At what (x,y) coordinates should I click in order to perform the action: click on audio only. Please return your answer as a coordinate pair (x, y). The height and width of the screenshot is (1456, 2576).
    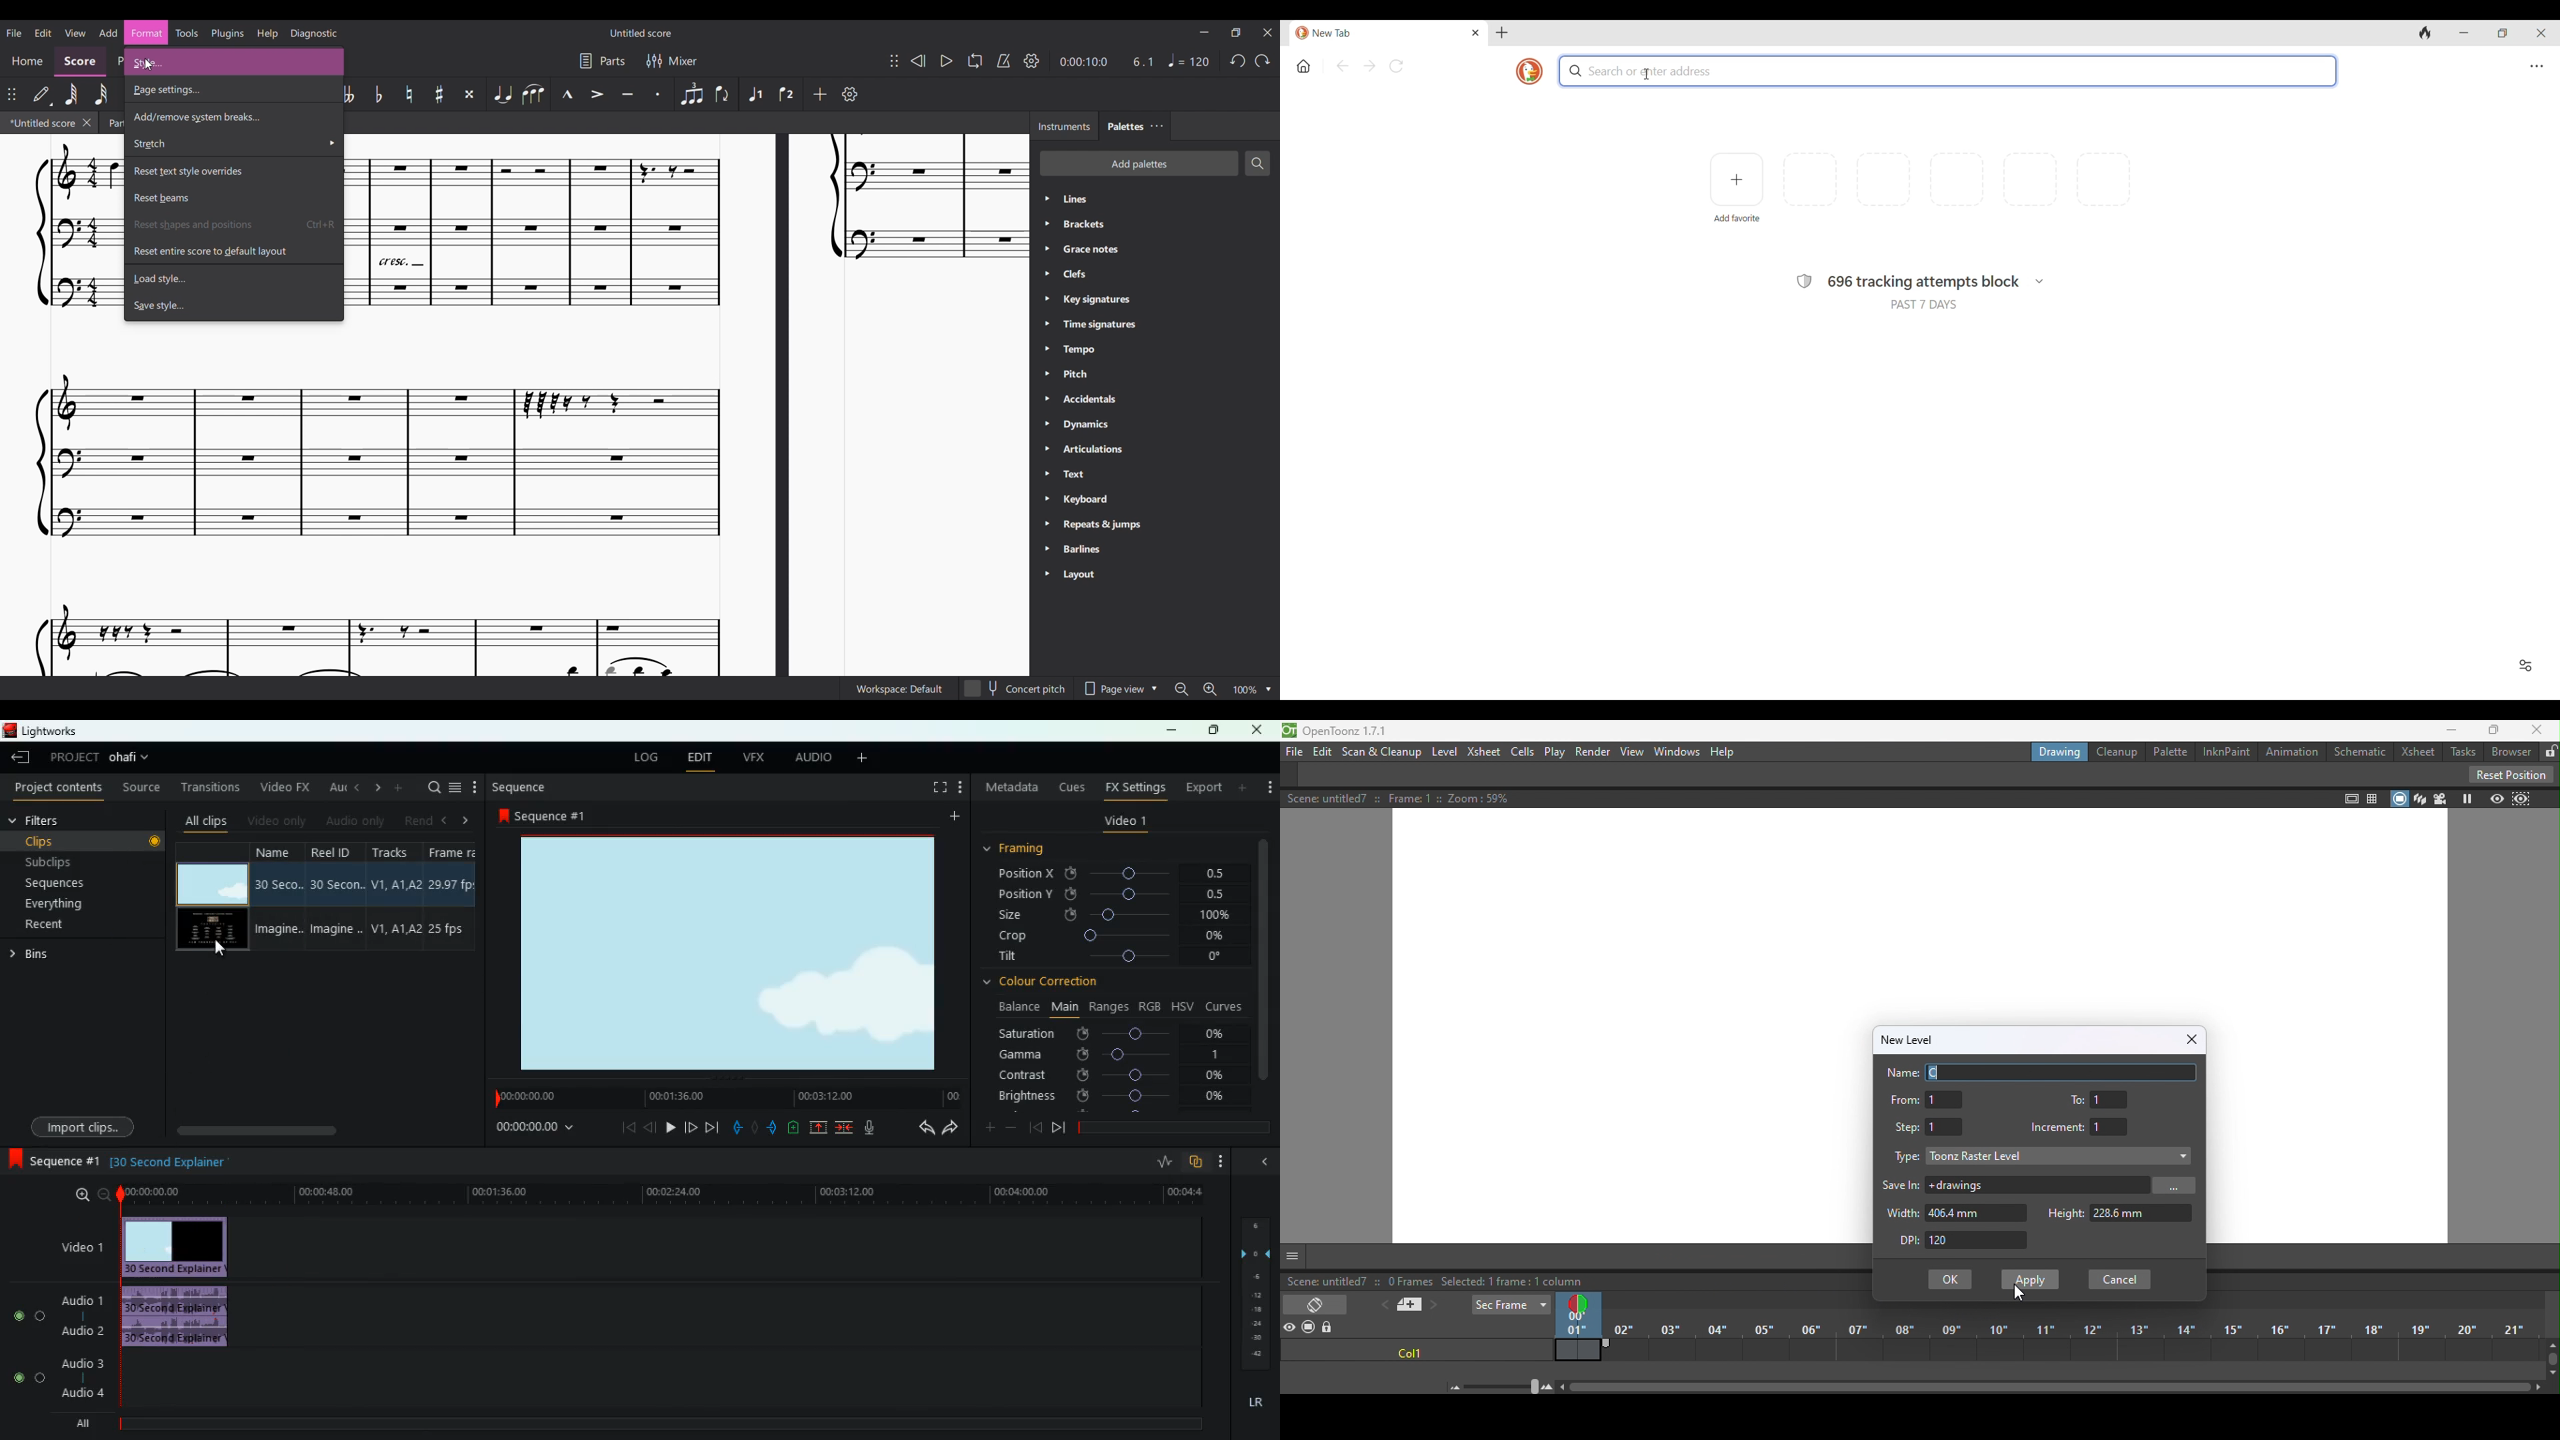
    Looking at the image, I should click on (354, 822).